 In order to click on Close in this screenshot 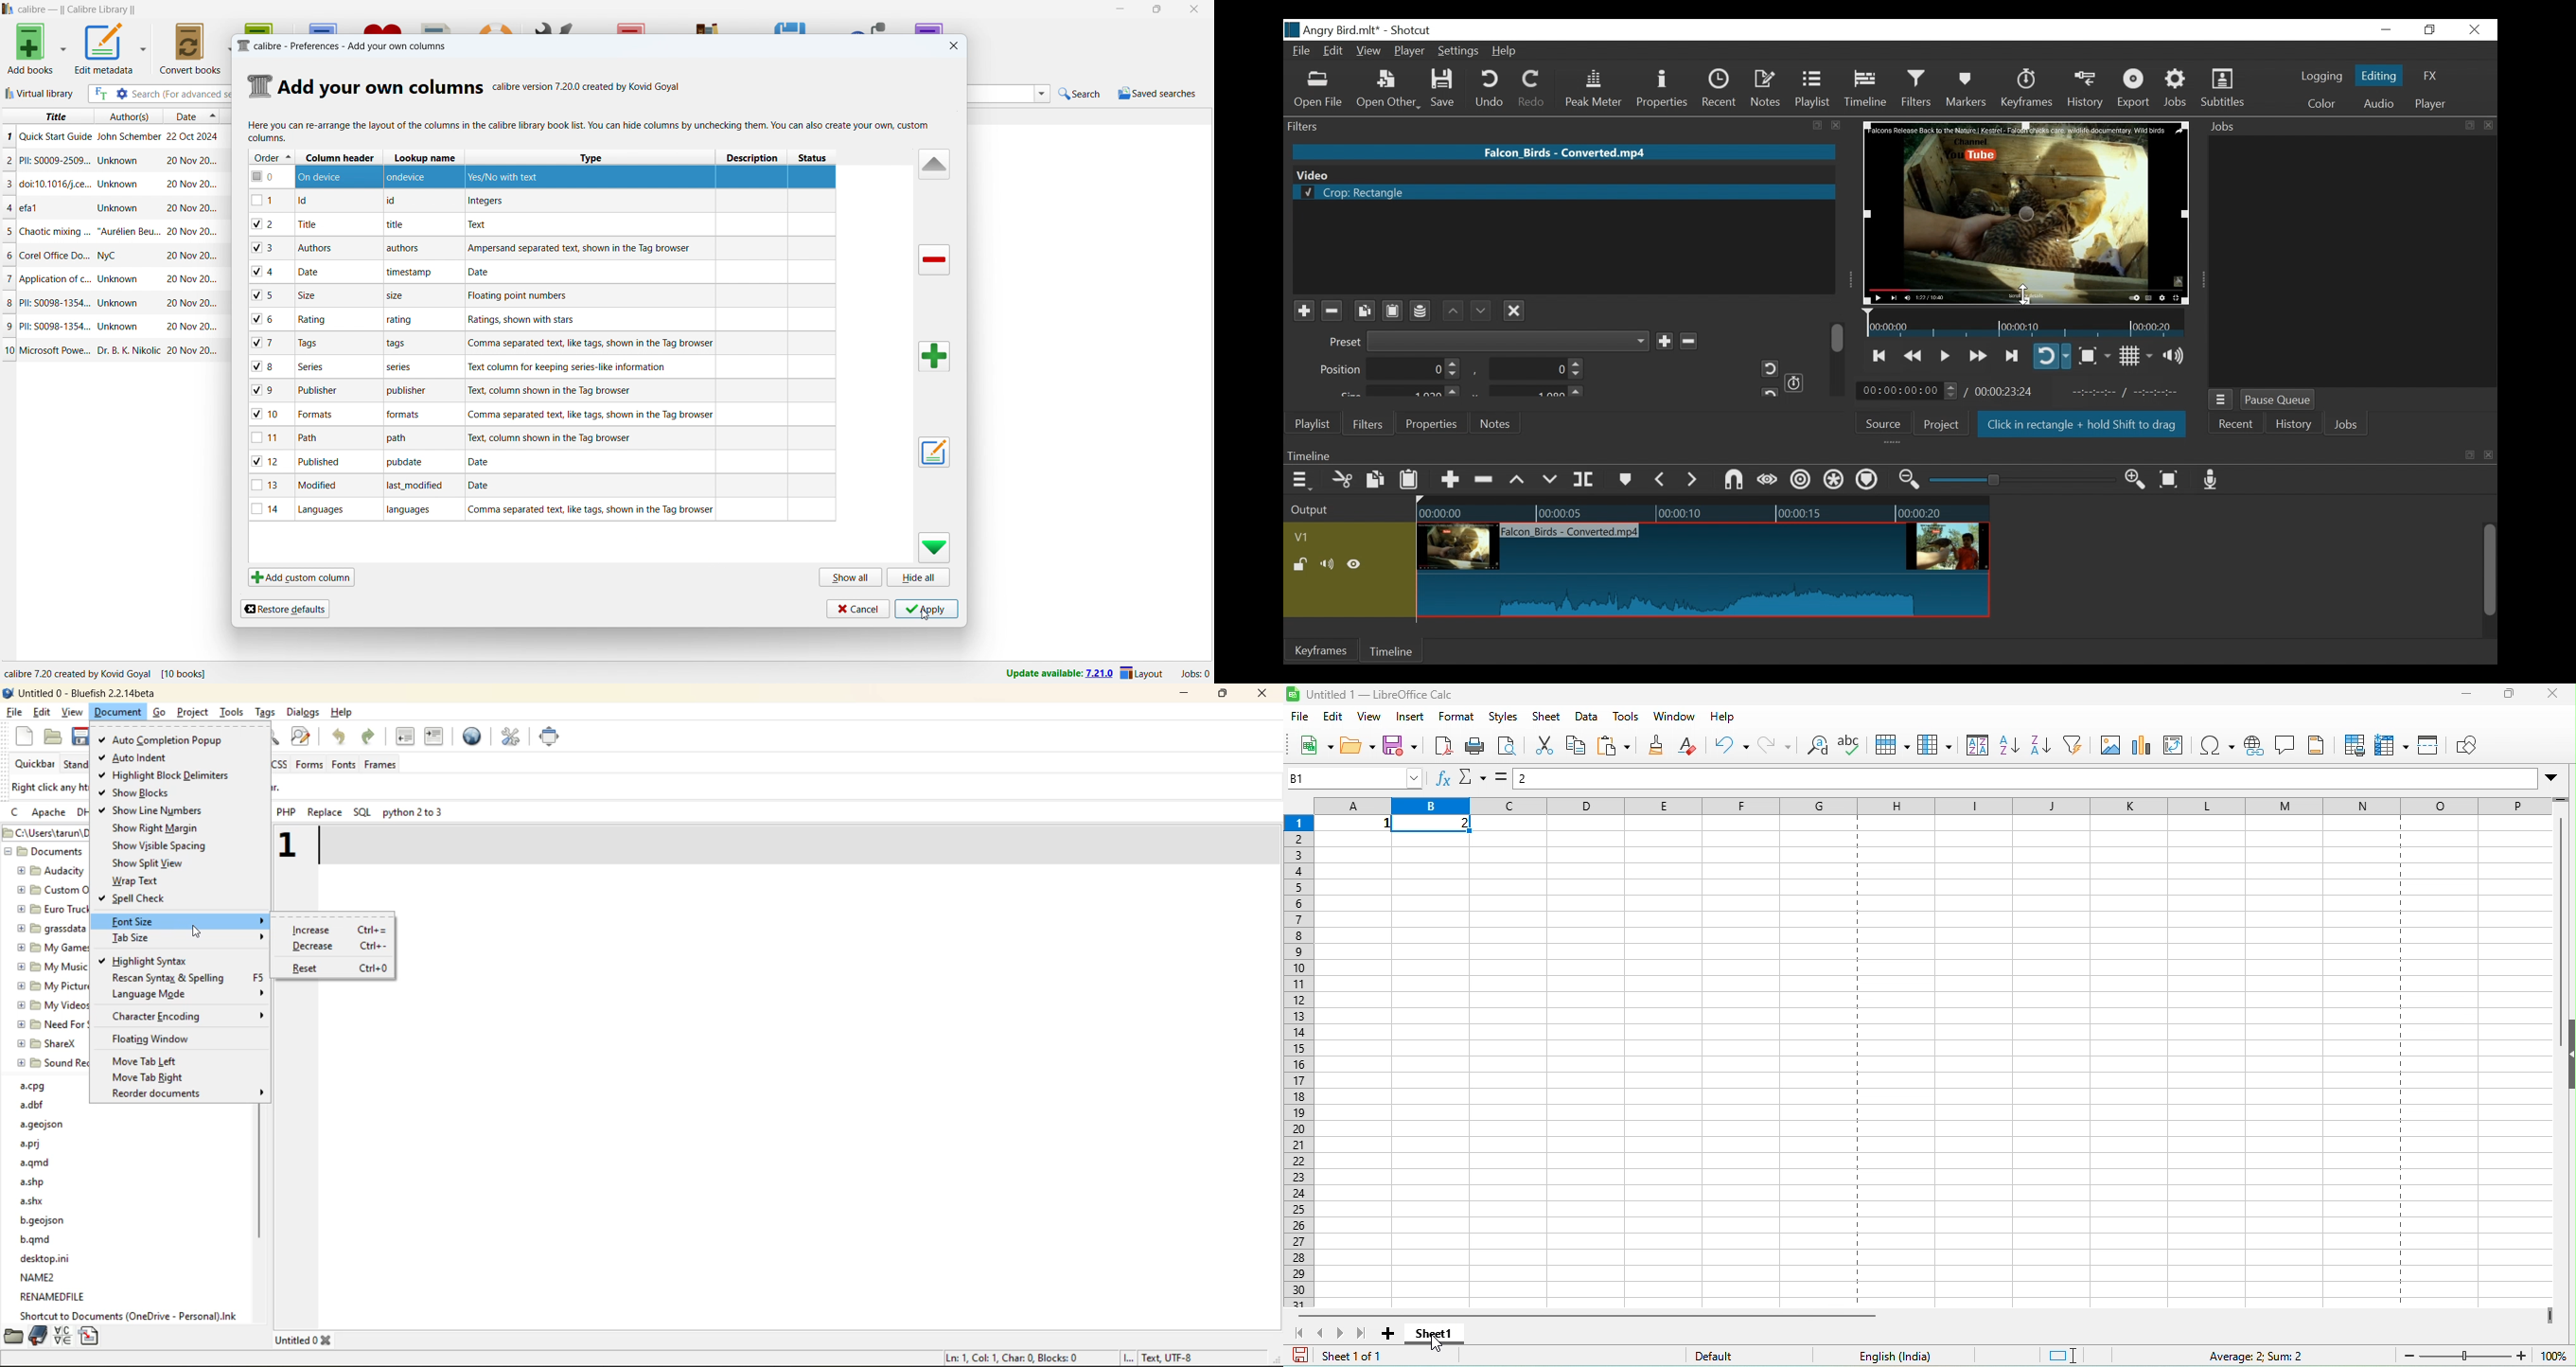, I will do `click(1514, 309)`.